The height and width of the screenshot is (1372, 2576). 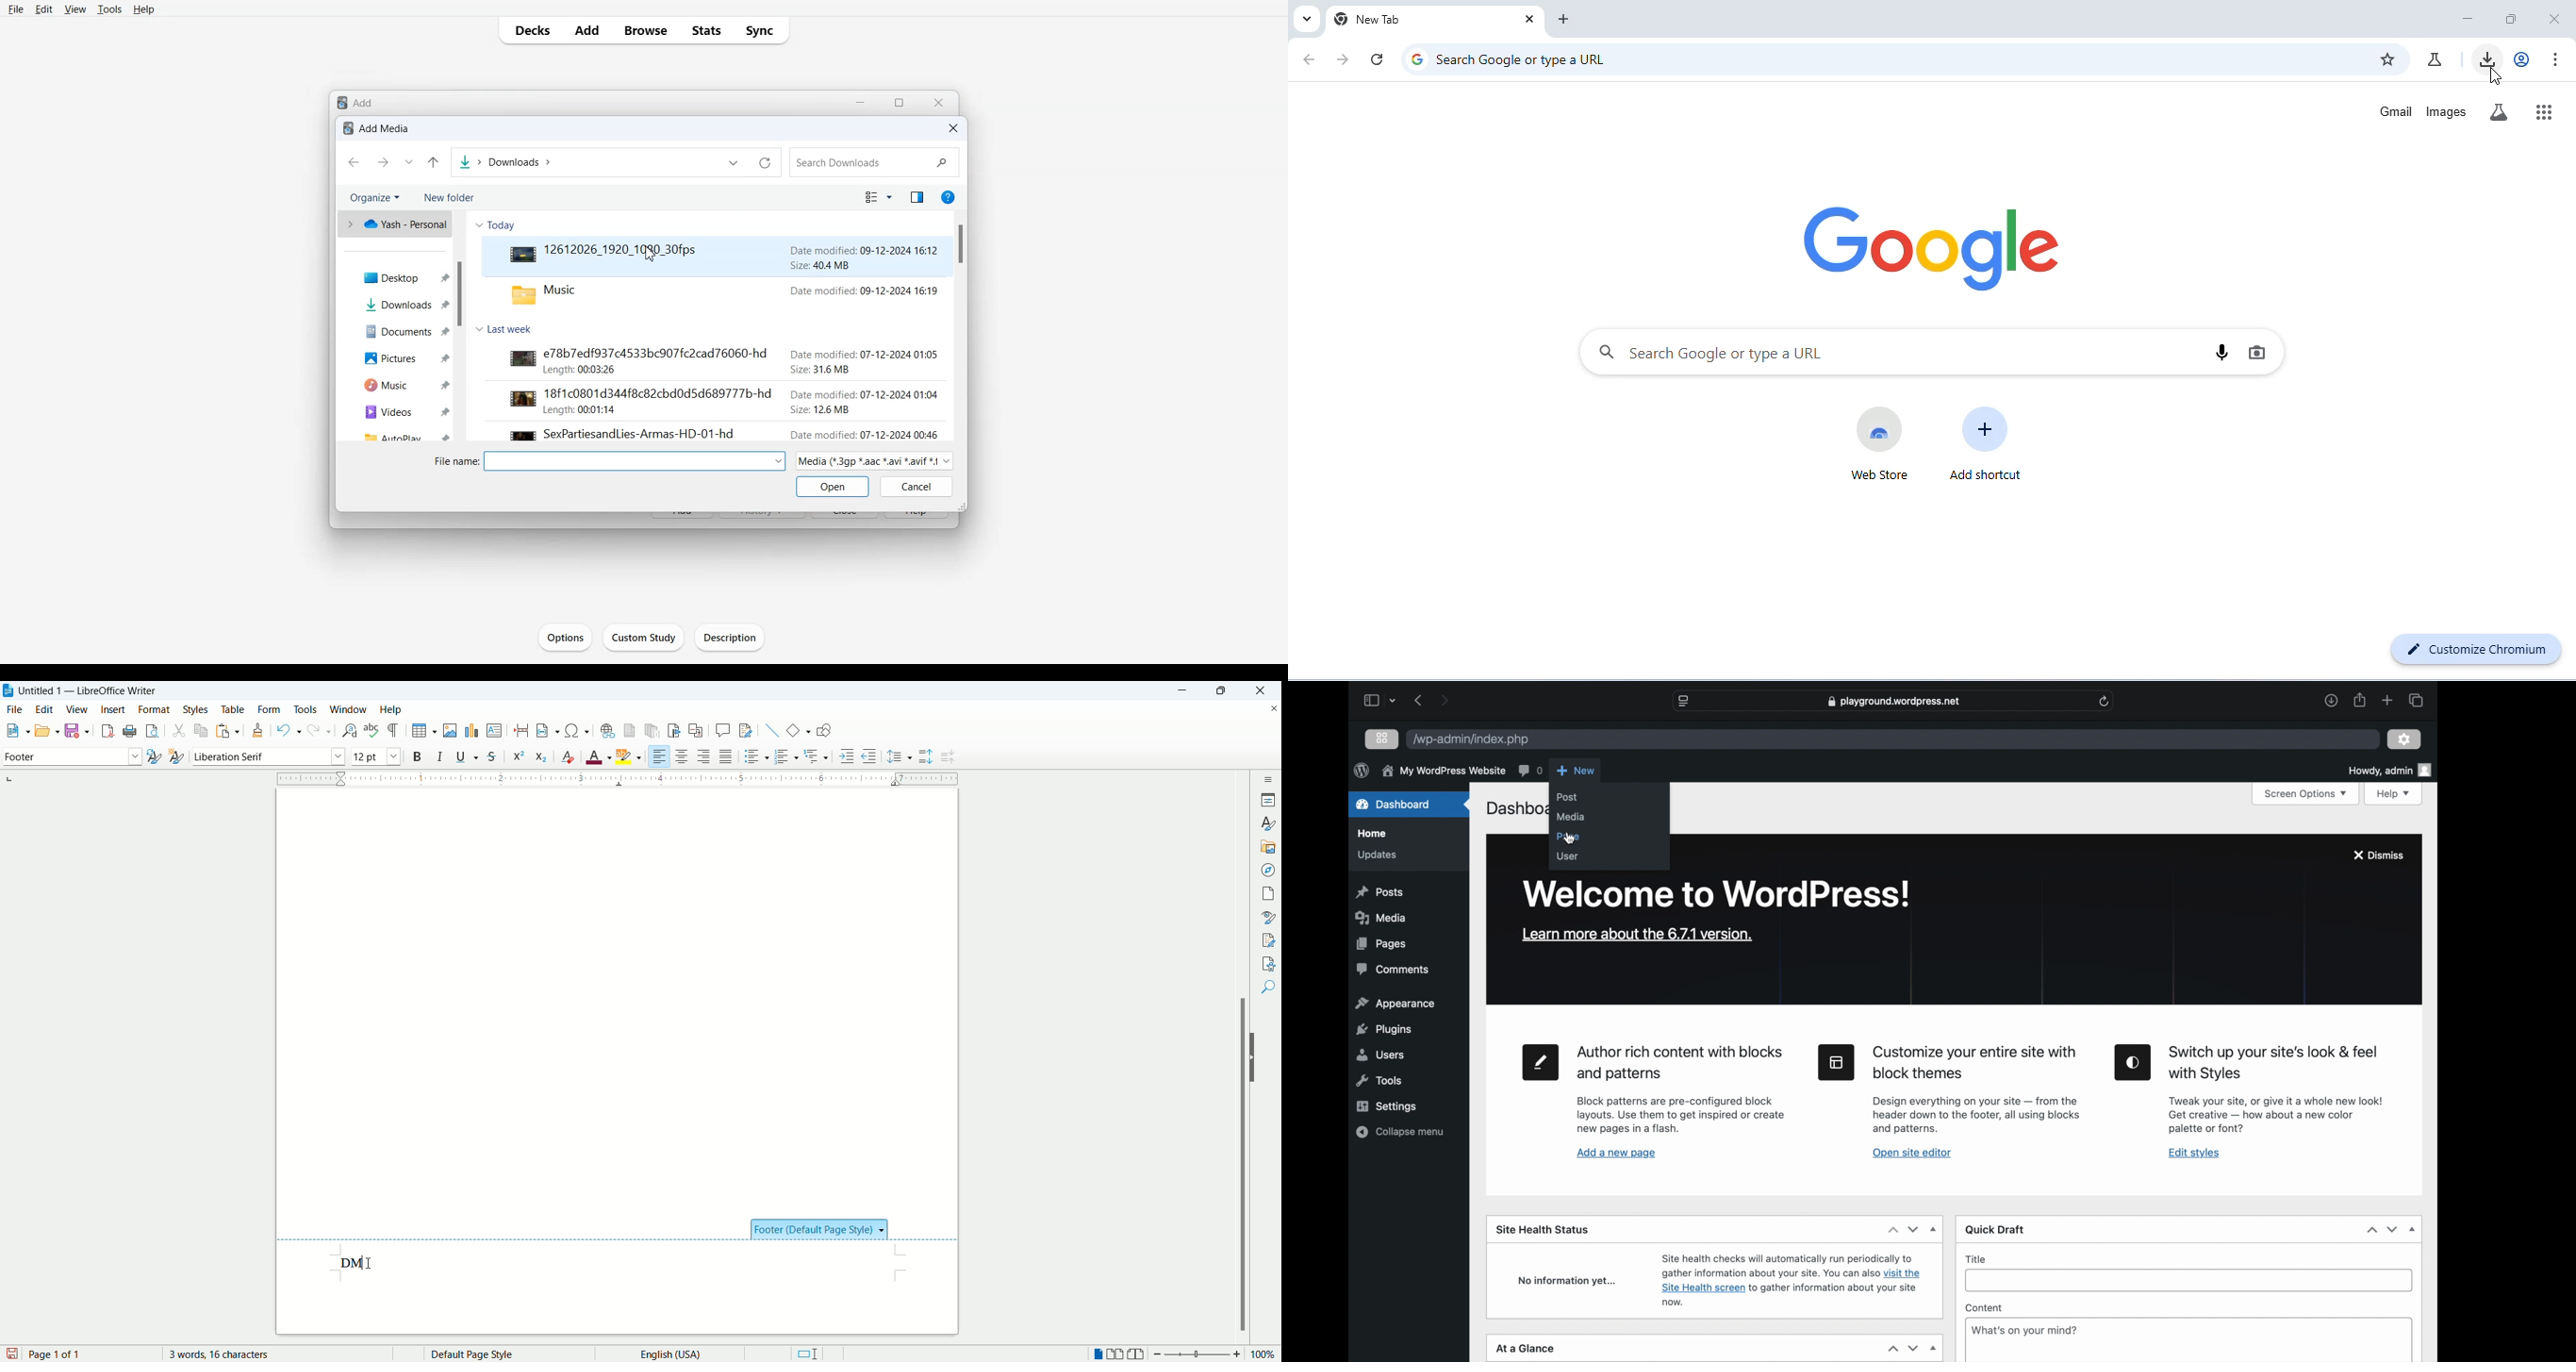 What do you see at coordinates (523, 730) in the screenshot?
I see `insert page break` at bounding box center [523, 730].